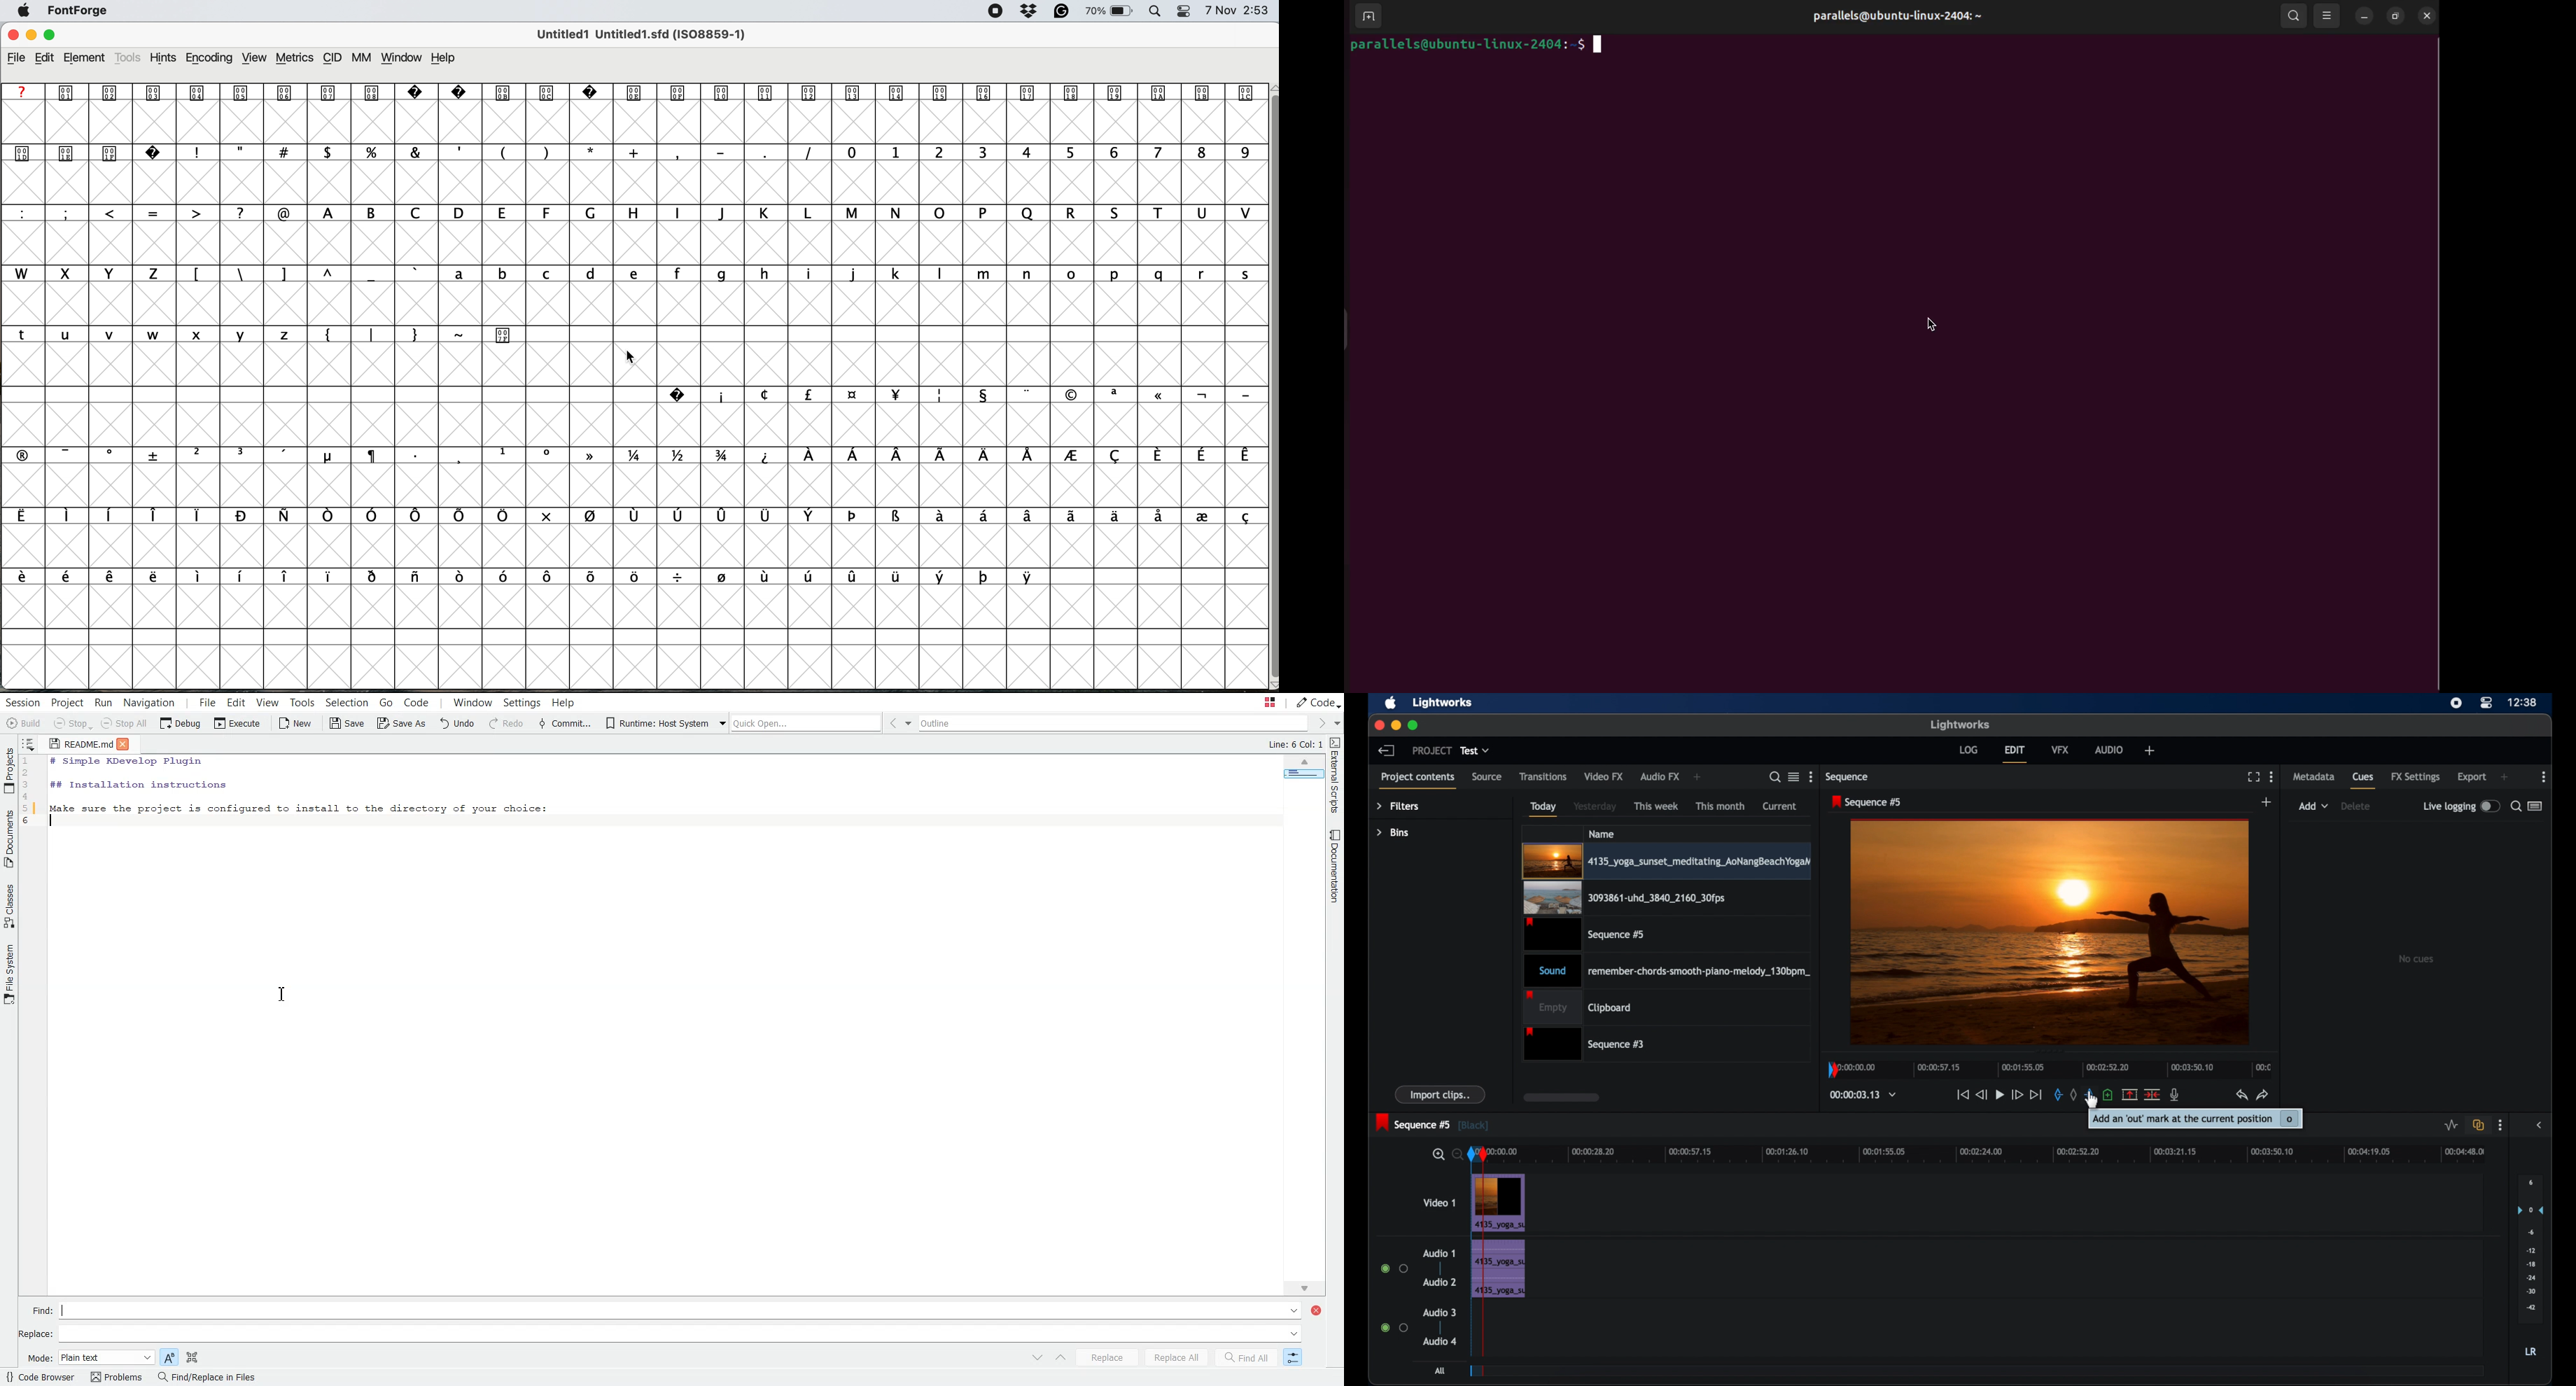 This screenshot has width=2576, height=1400. What do you see at coordinates (2416, 777) in the screenshot?
I see `fx settings` at bounding box center [2416, 777].